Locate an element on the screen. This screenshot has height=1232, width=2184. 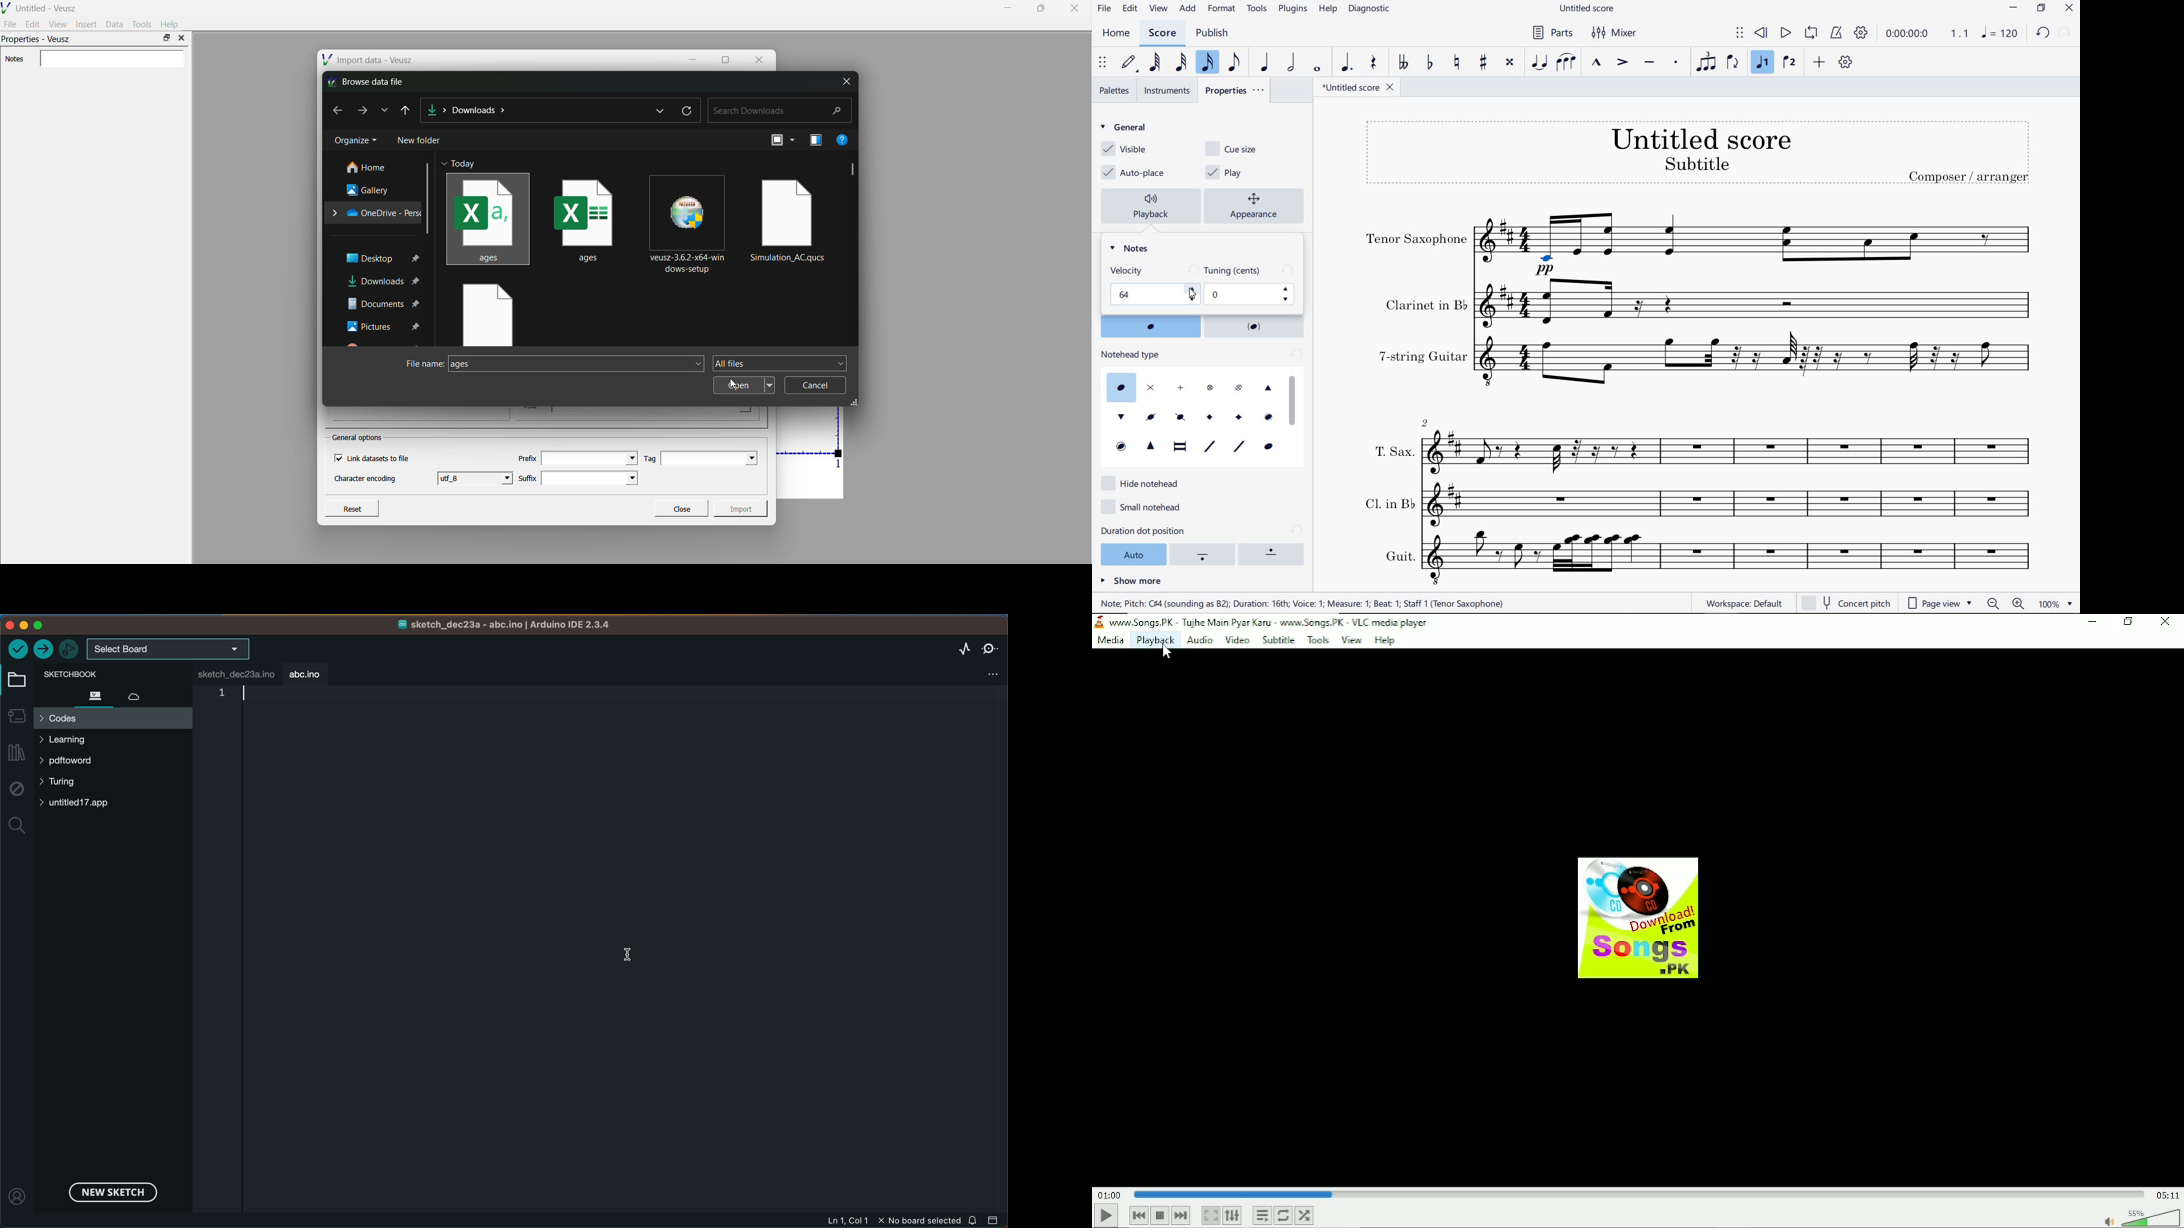
small notehead is located at coordinates (1146, 505).